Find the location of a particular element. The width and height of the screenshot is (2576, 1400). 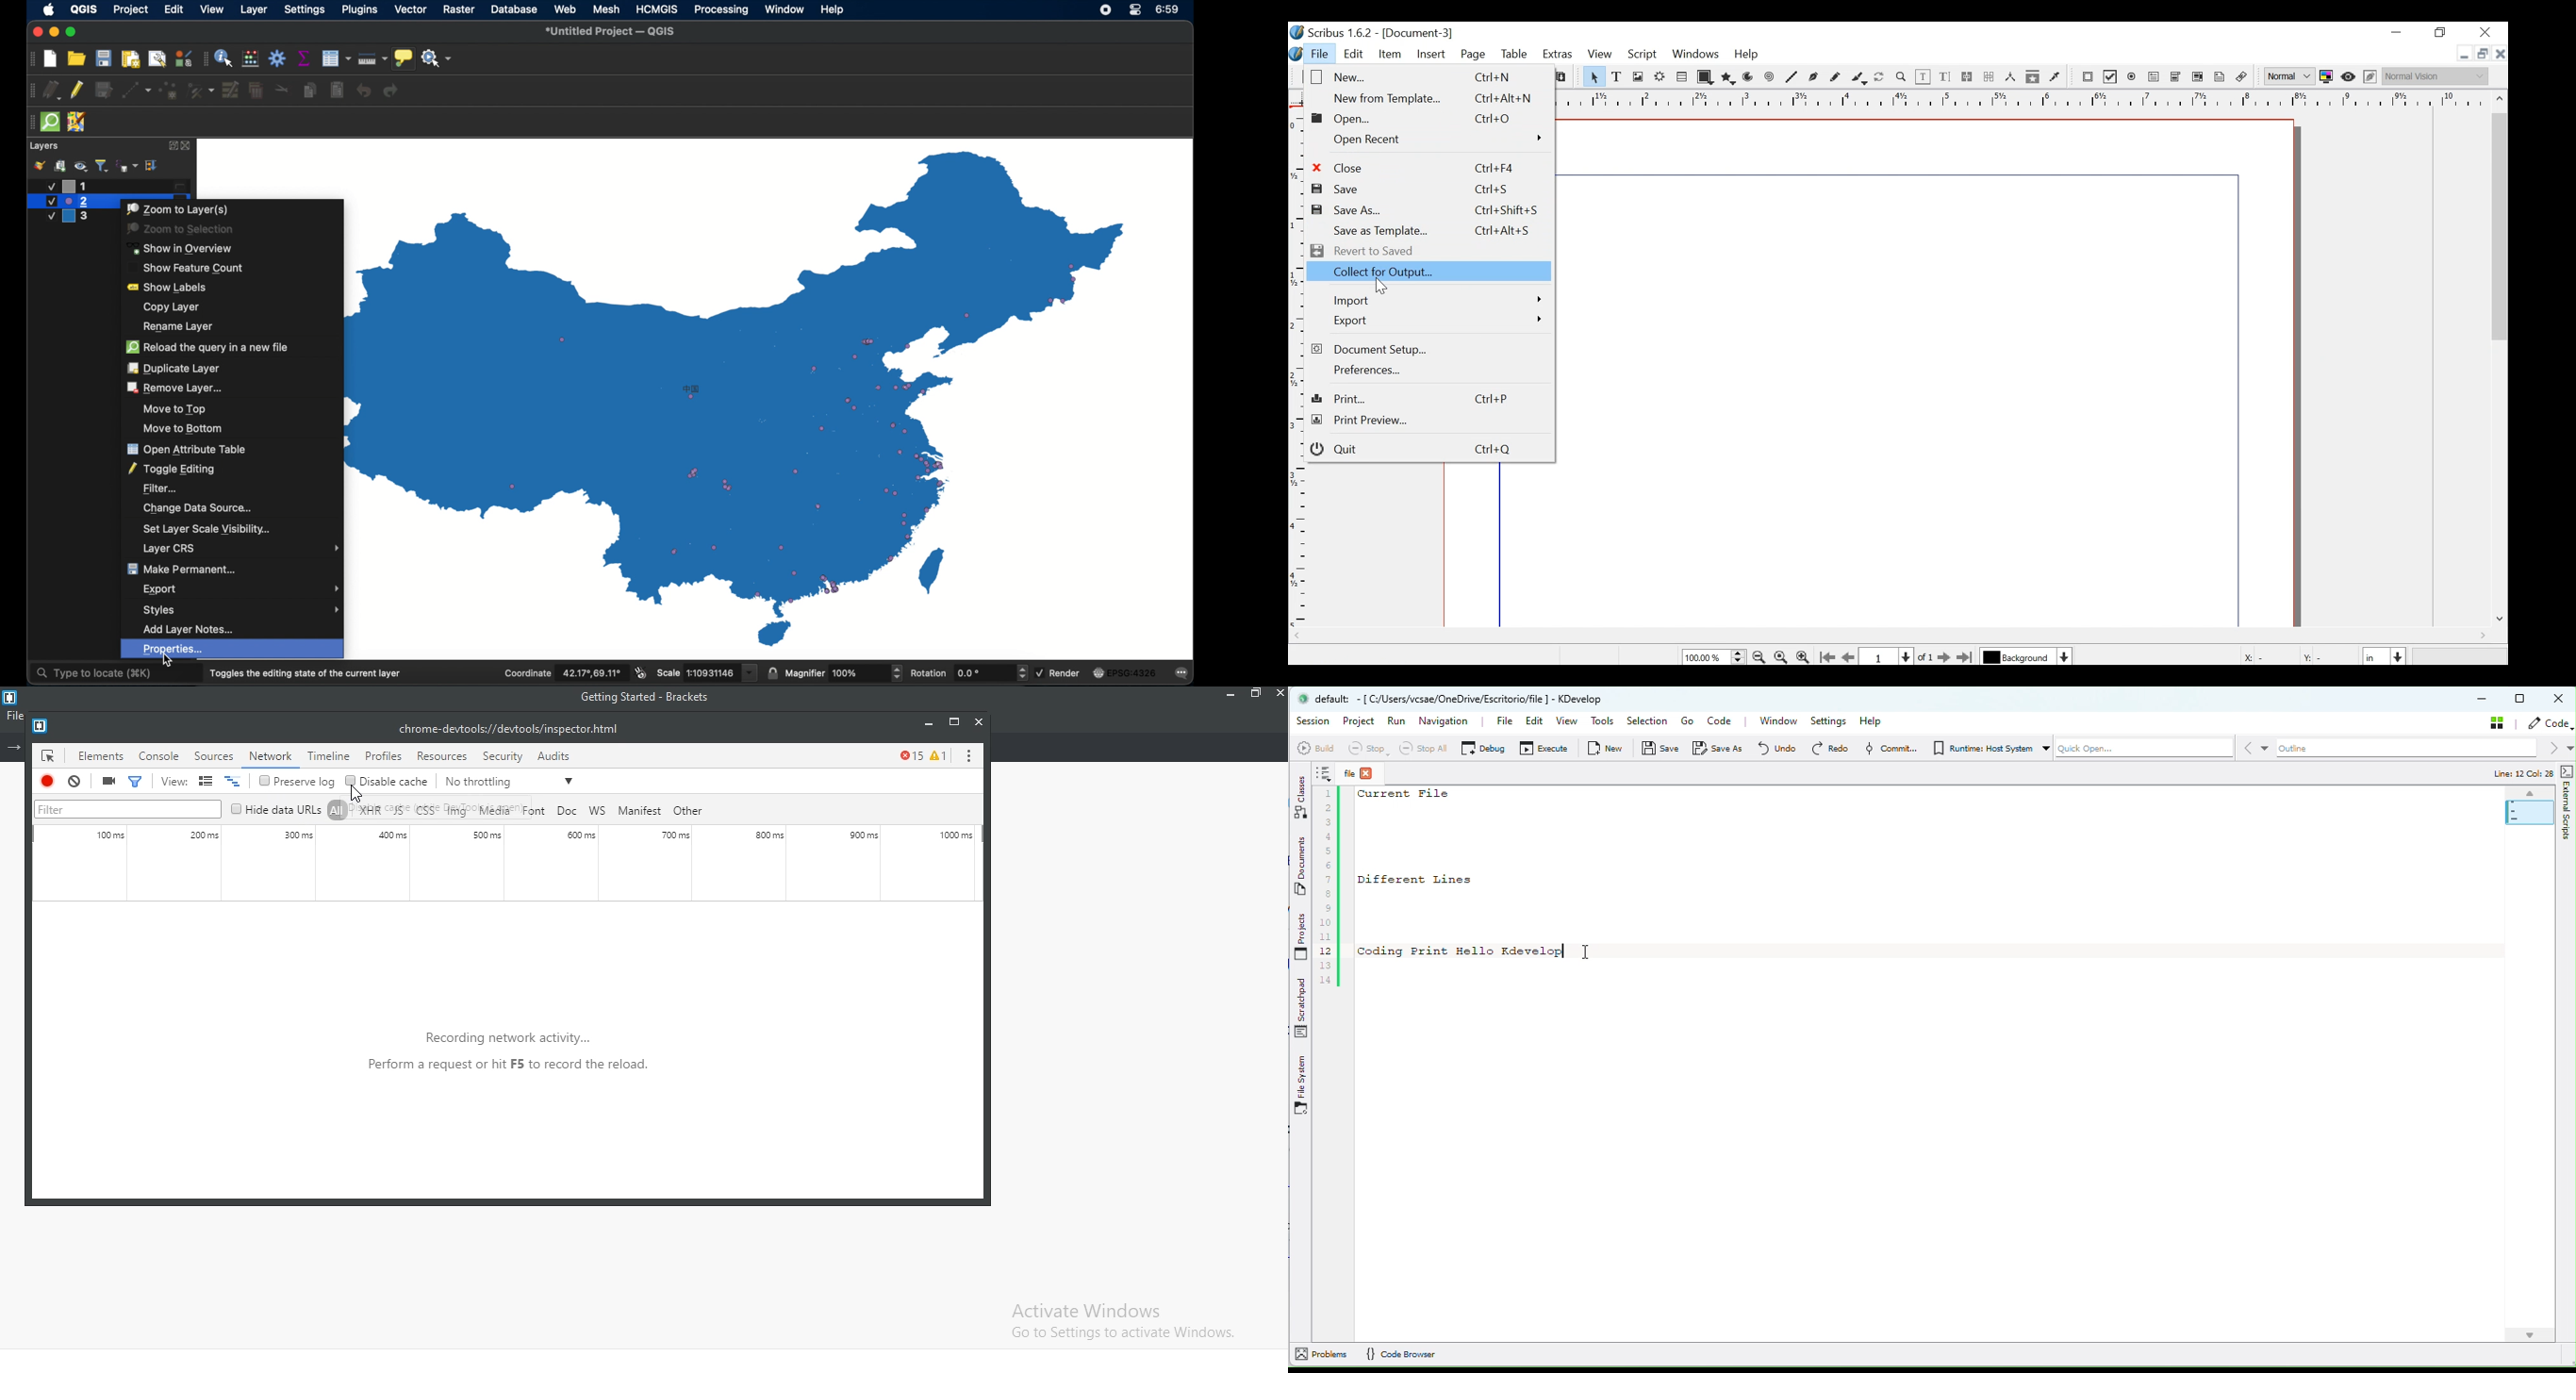

vector is located at coordinates (410, 10).